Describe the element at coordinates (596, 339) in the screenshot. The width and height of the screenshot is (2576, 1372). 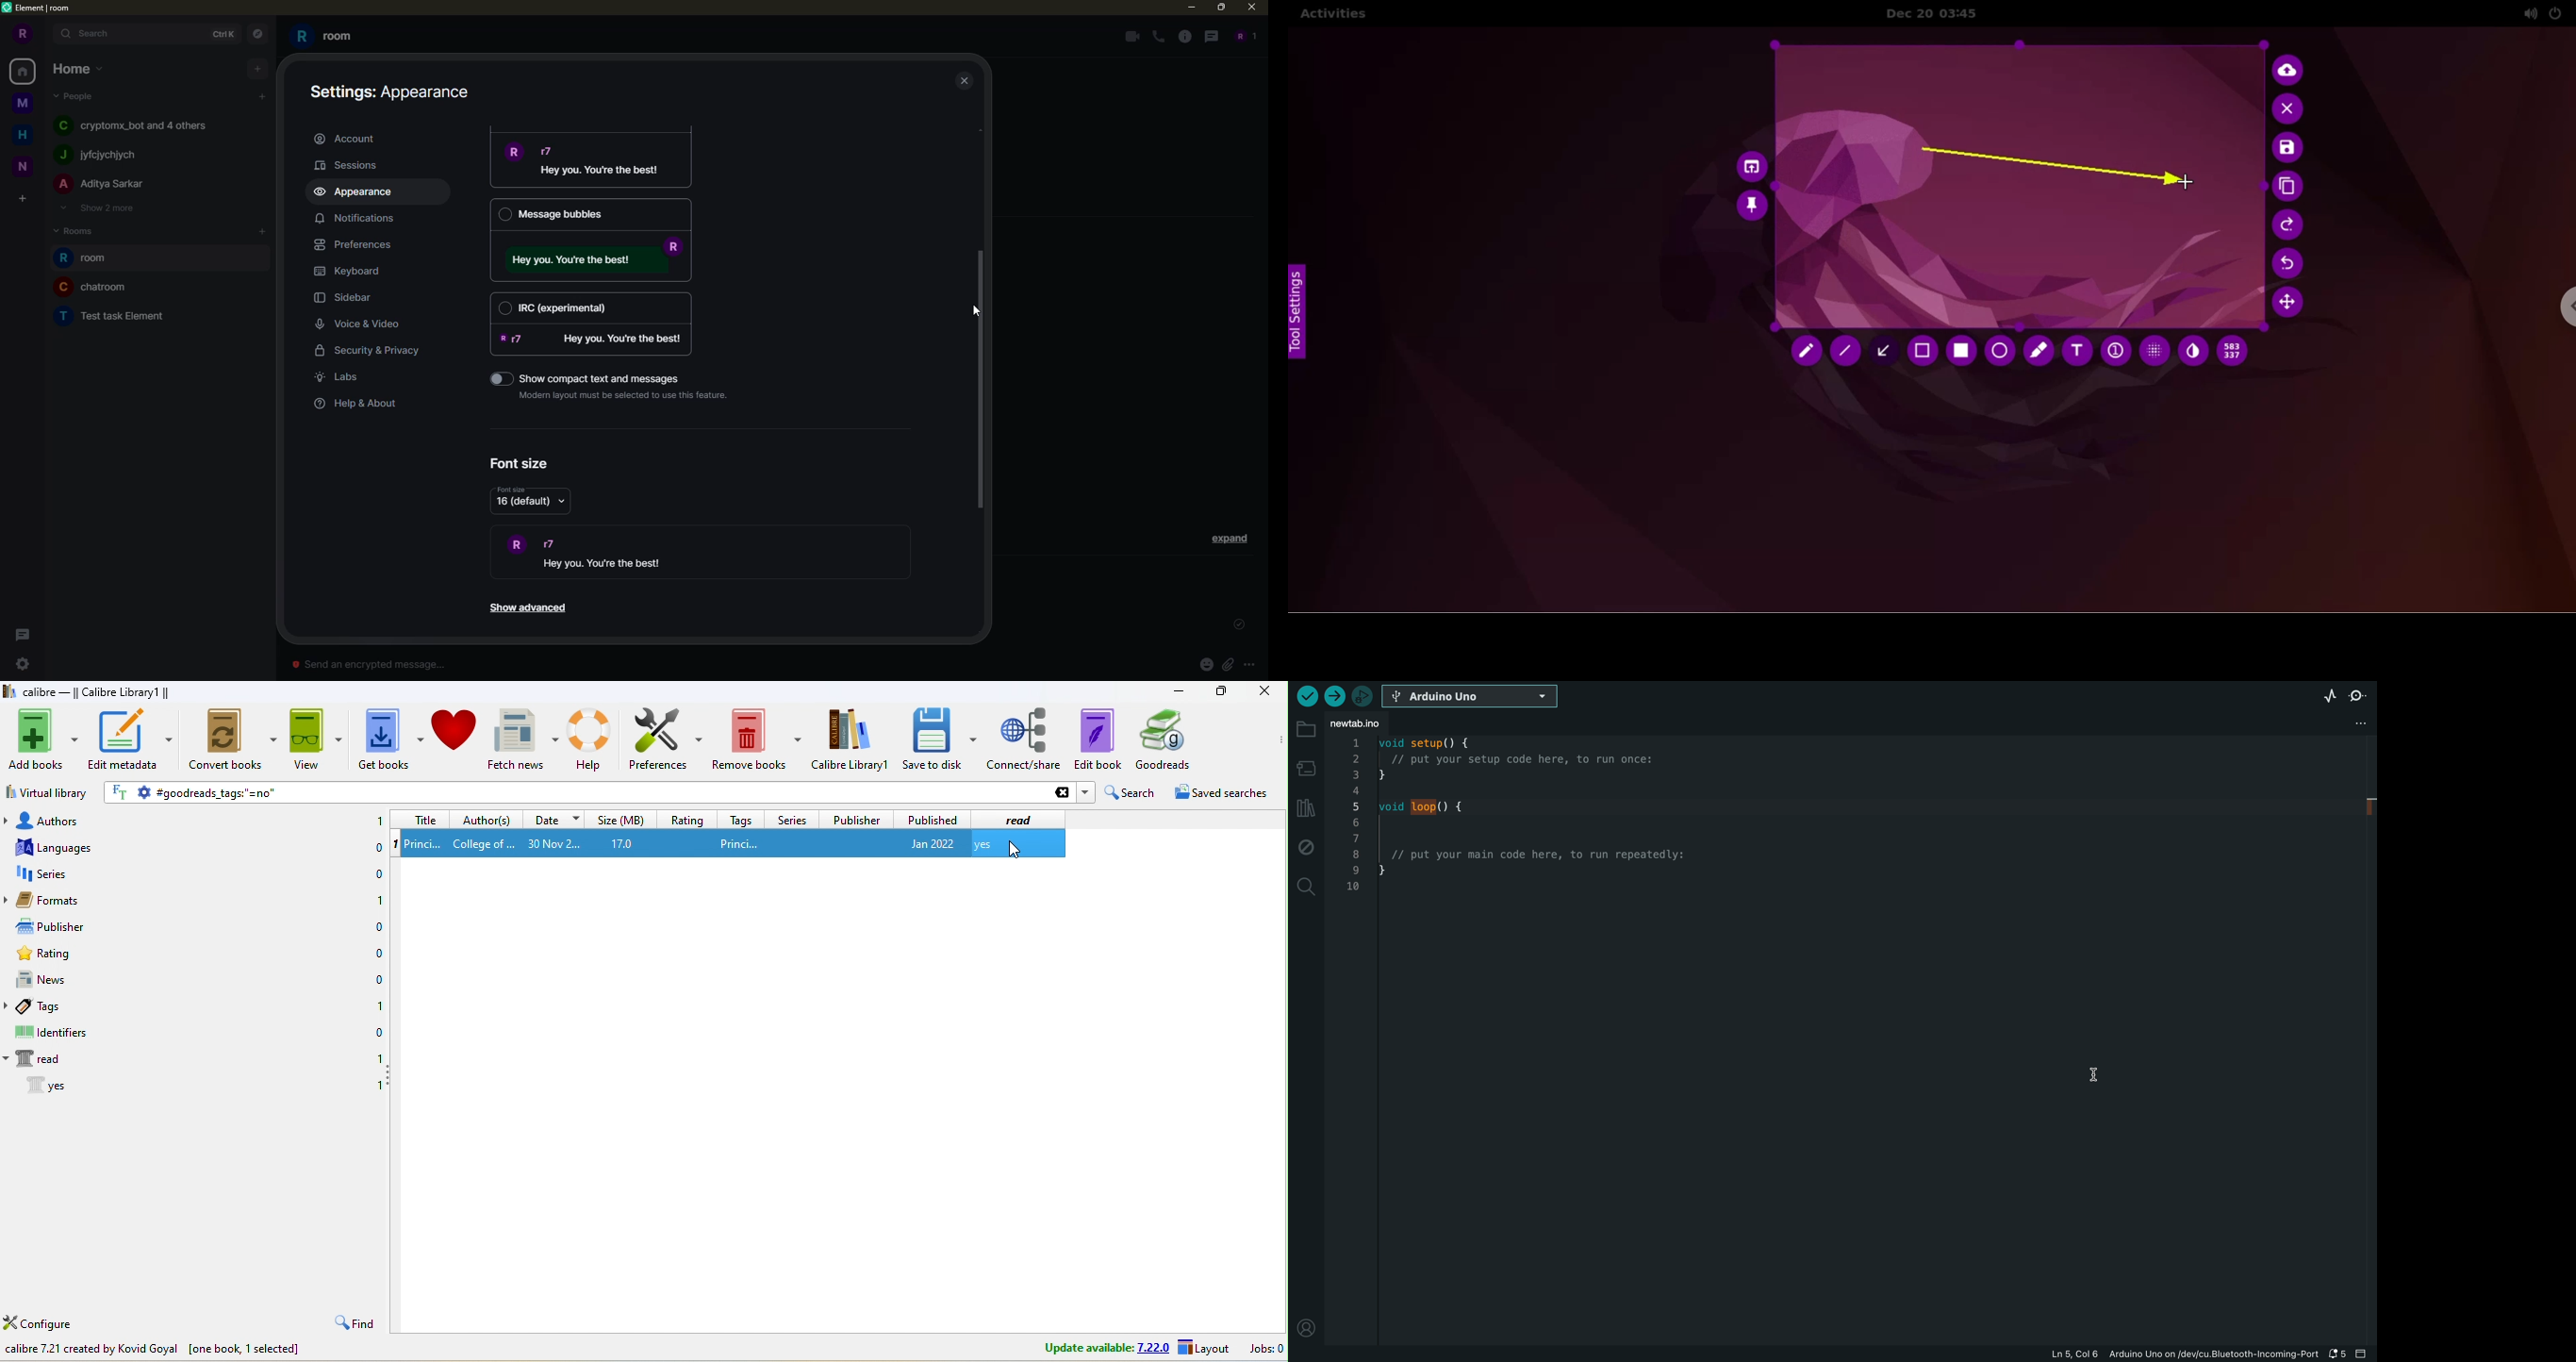
I see `message` at that location.